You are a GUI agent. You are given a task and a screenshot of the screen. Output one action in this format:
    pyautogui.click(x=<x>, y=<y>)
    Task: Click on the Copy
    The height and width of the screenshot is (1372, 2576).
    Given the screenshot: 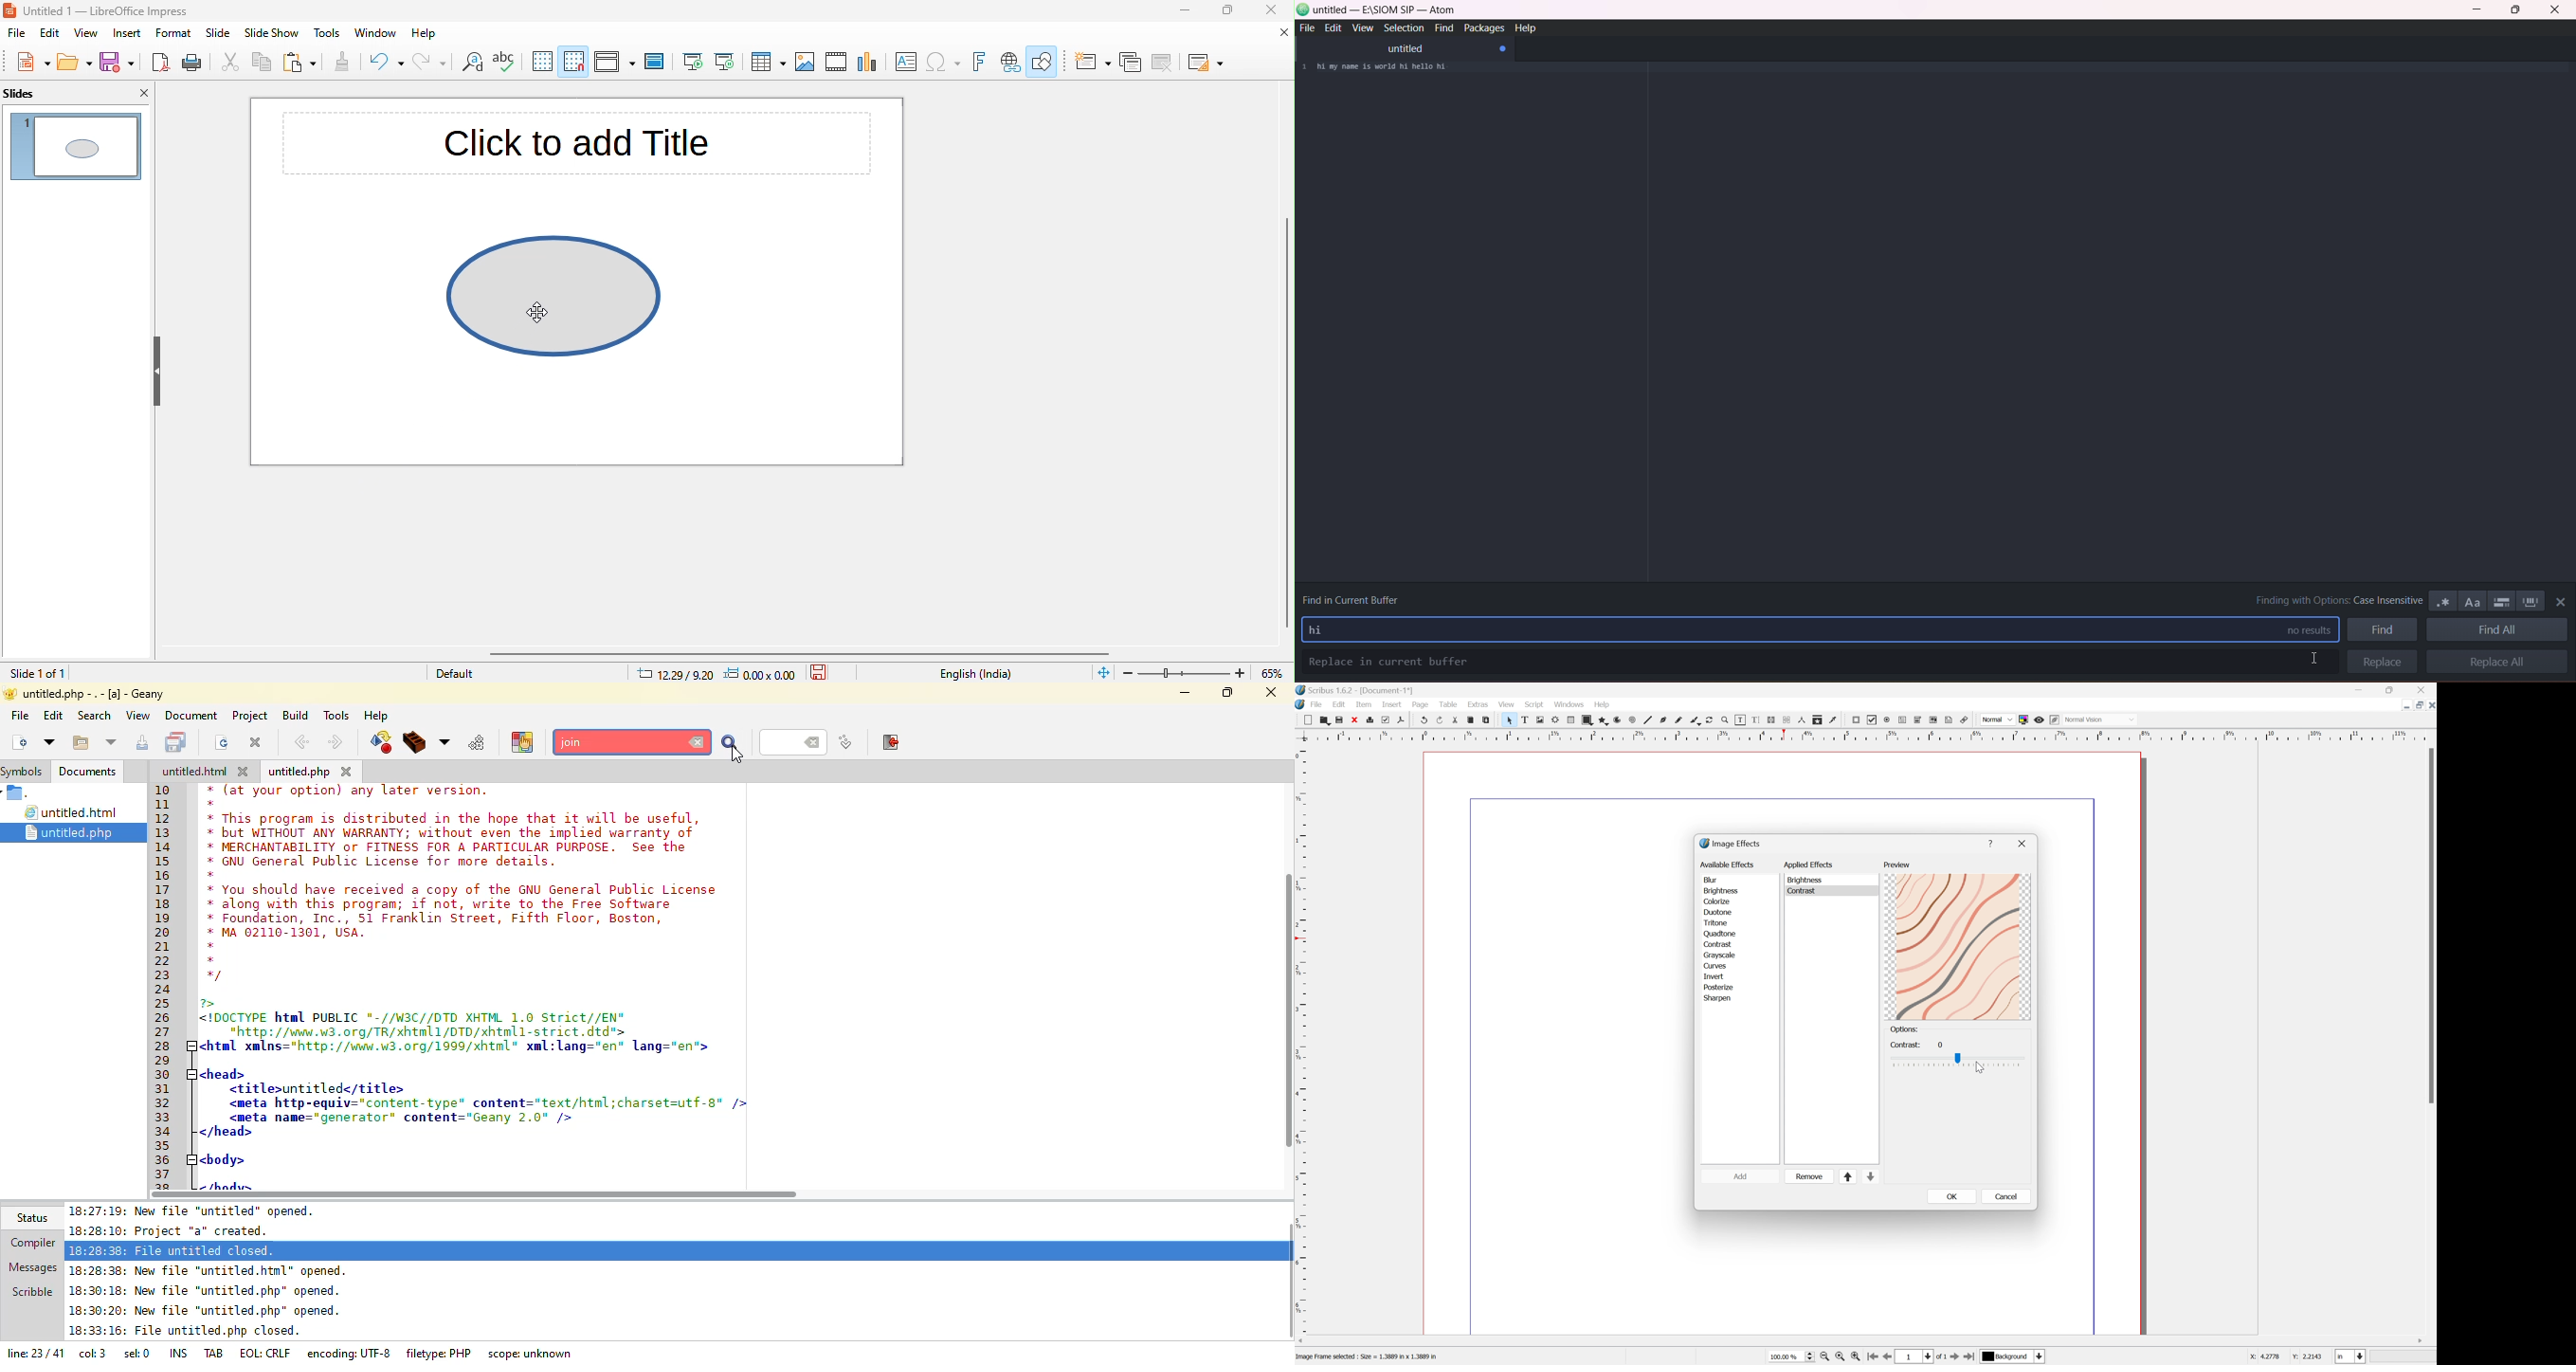 What is the action you would take?
    pyautogui.click(x=1470, y=720)
    